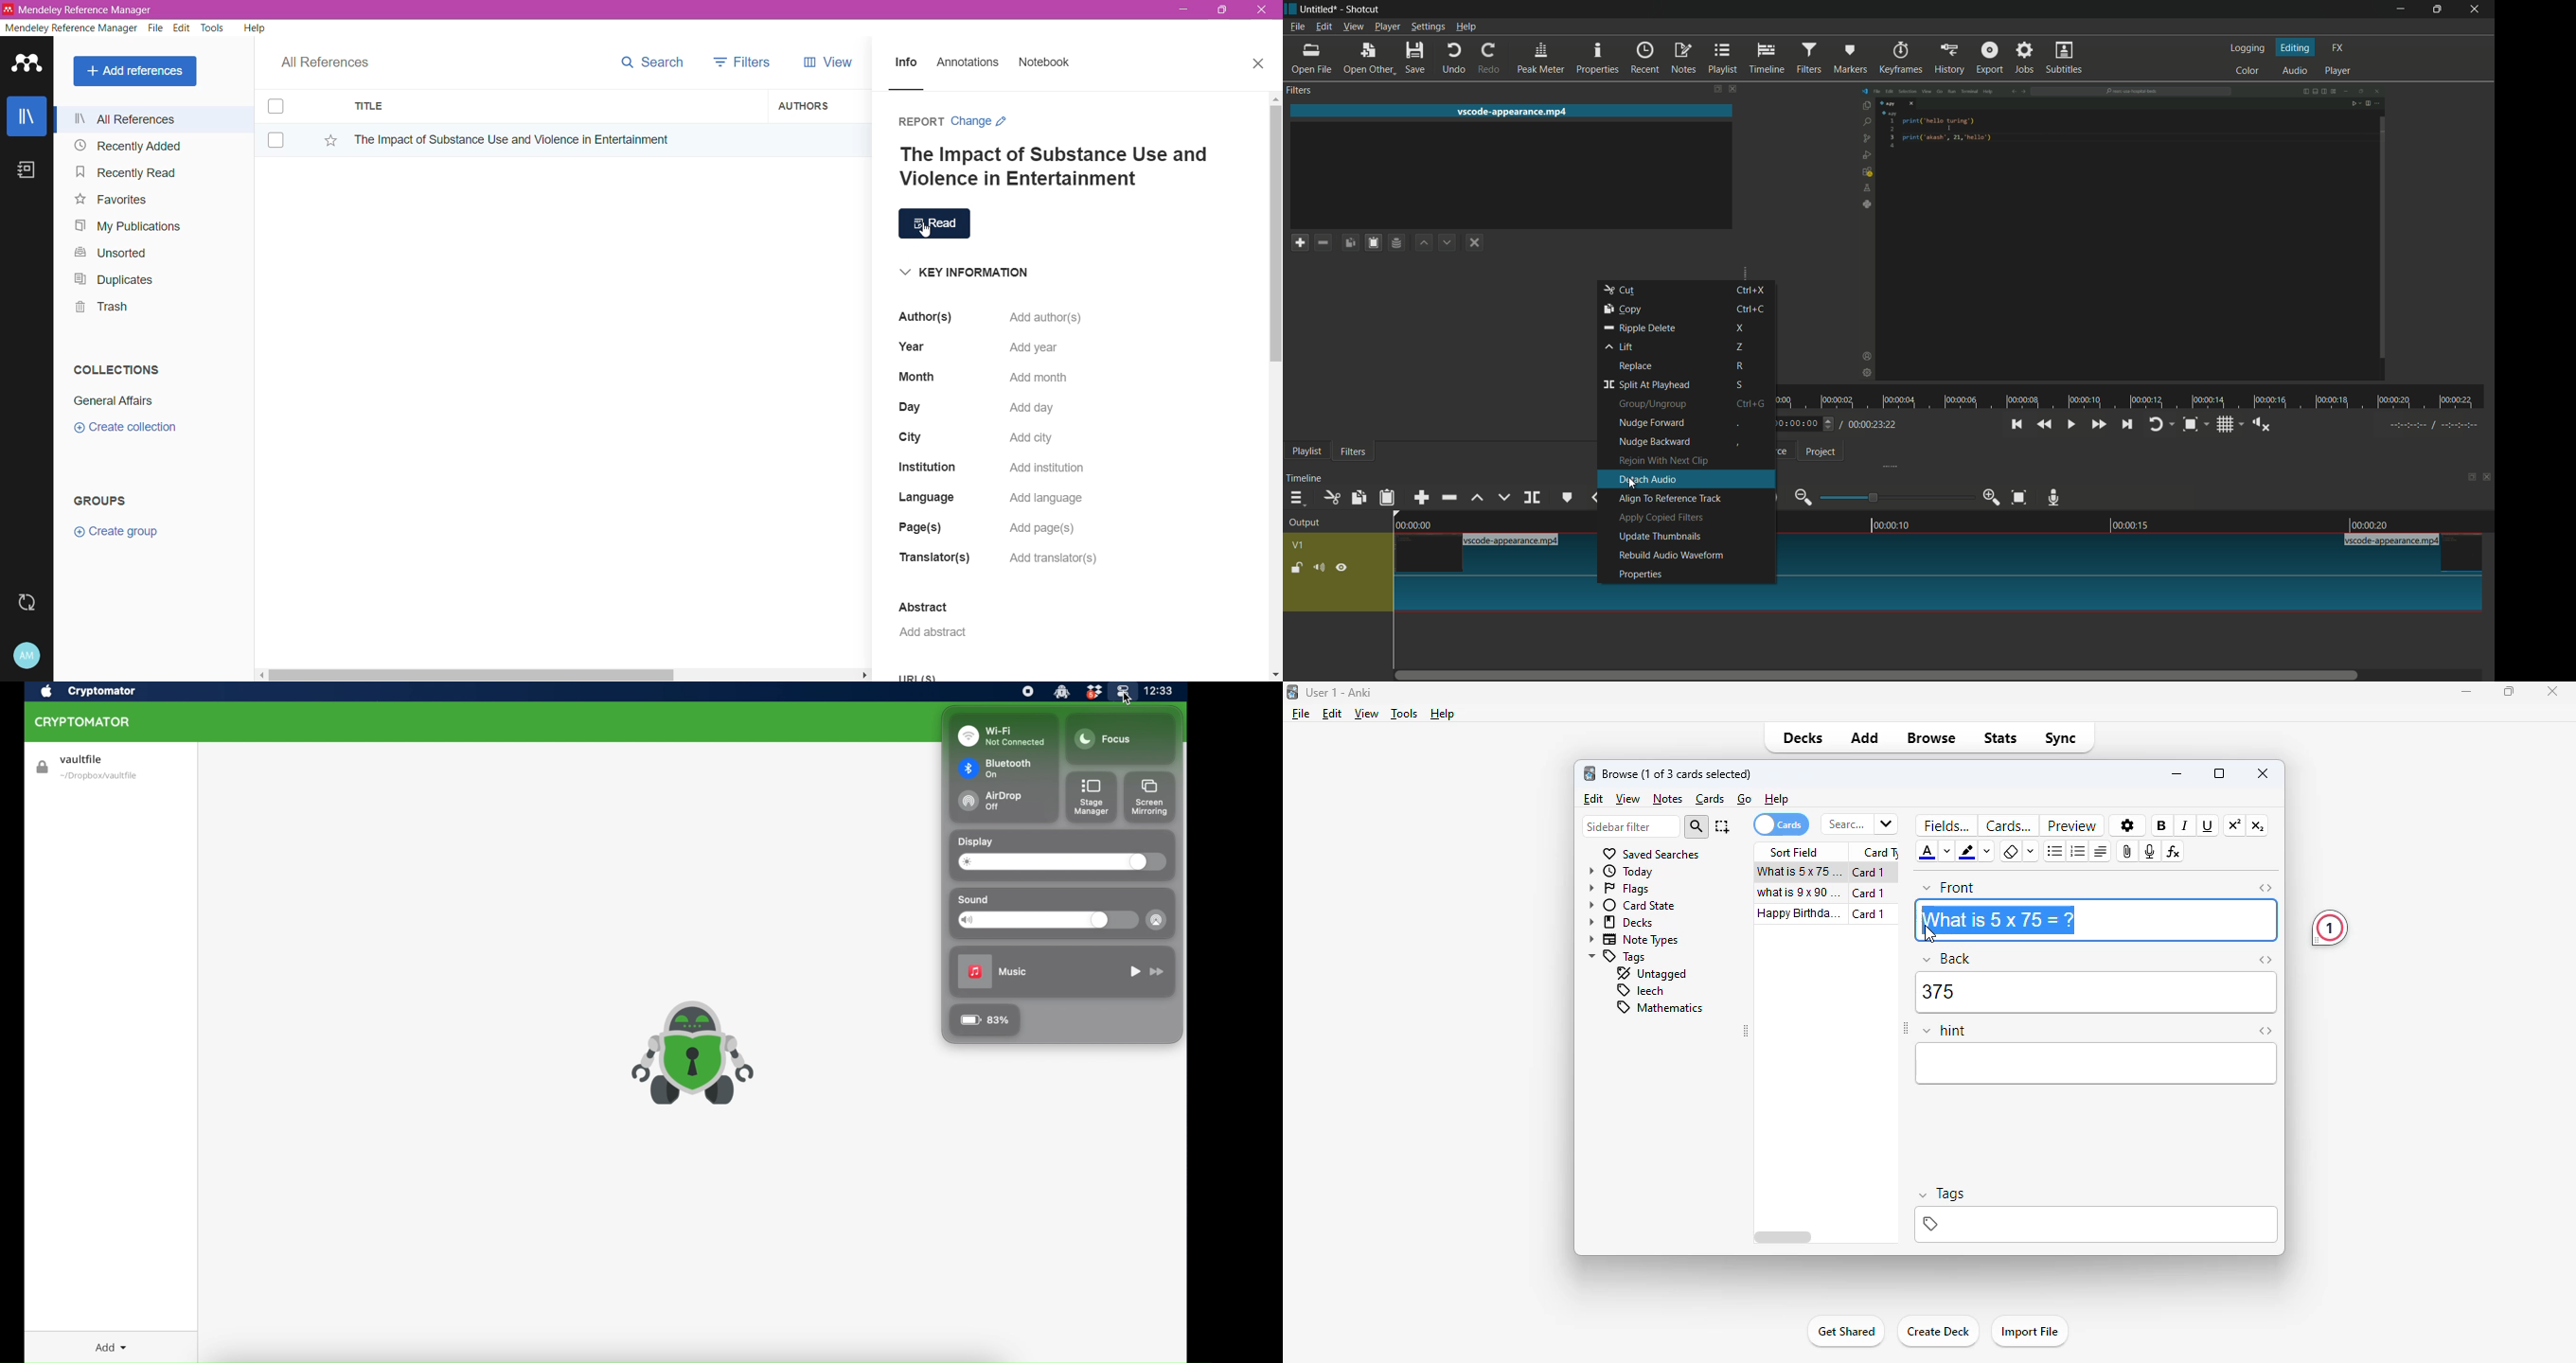 The image size is (2576, 1372). Describe the element at coordinates (1987, 853) in the screenshot. I see `change color` at that location.